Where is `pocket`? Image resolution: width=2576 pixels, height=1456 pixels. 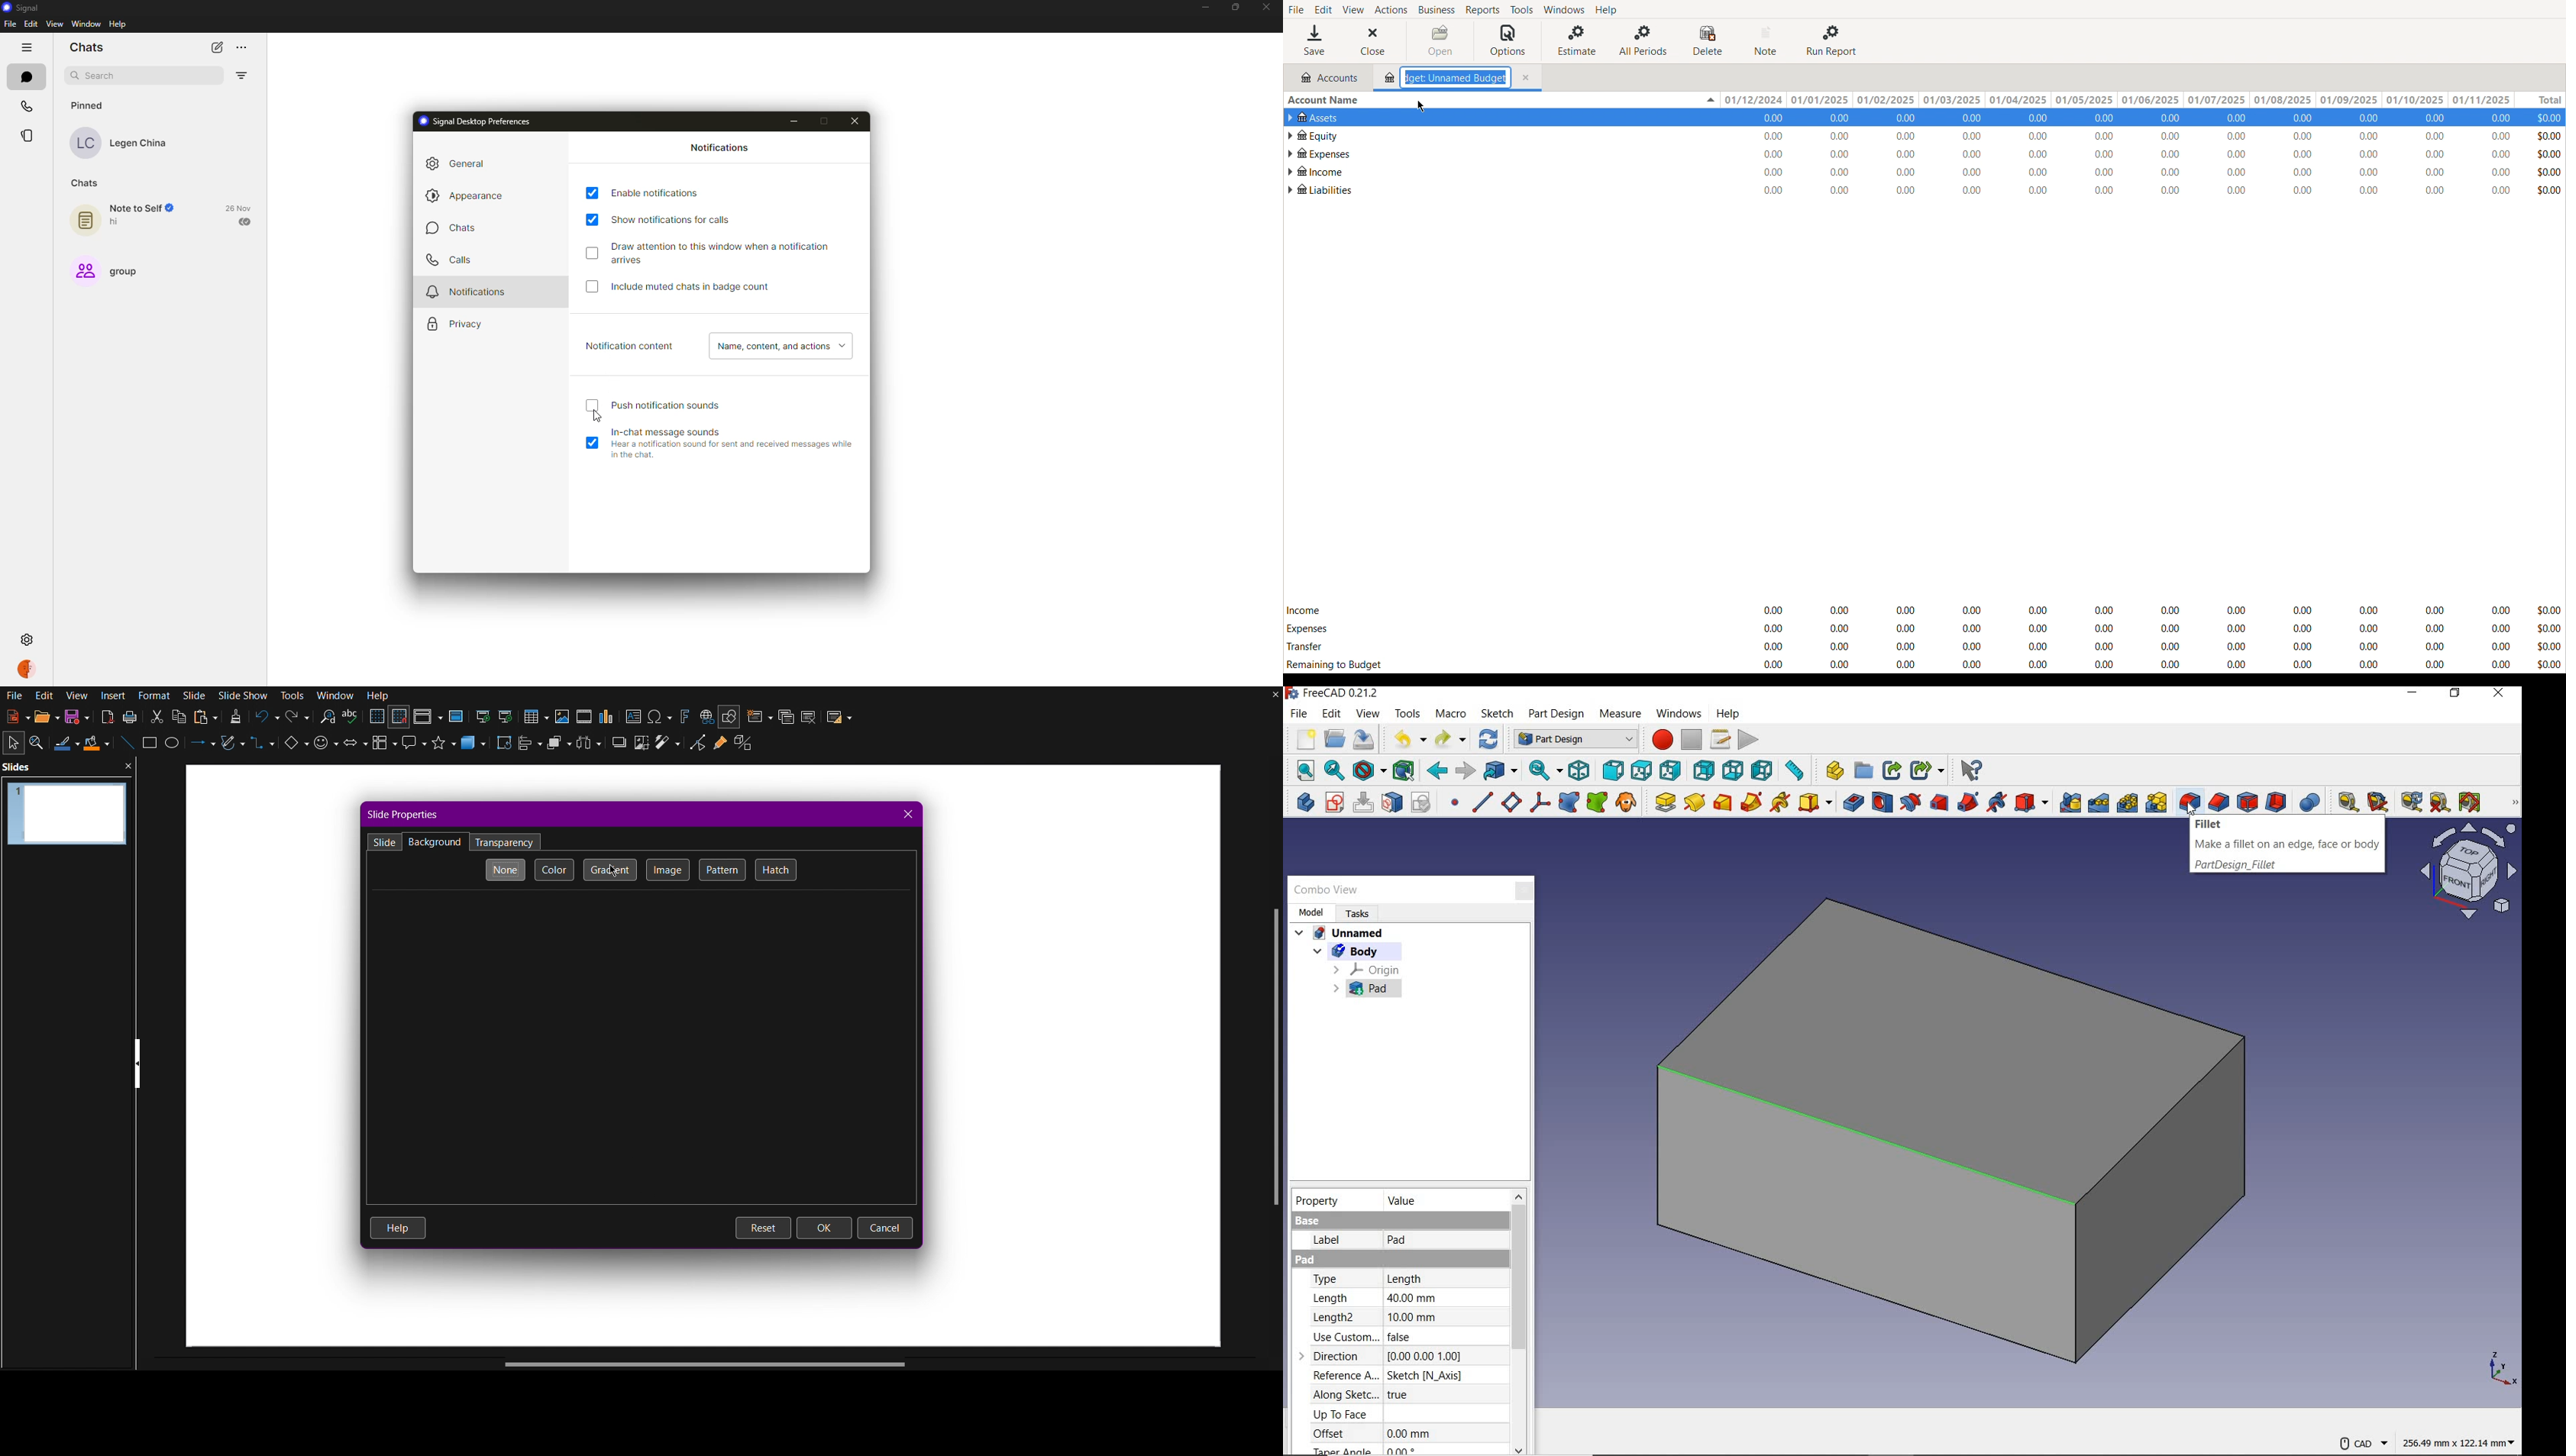
pocket is located at coordinates (1852, 802).